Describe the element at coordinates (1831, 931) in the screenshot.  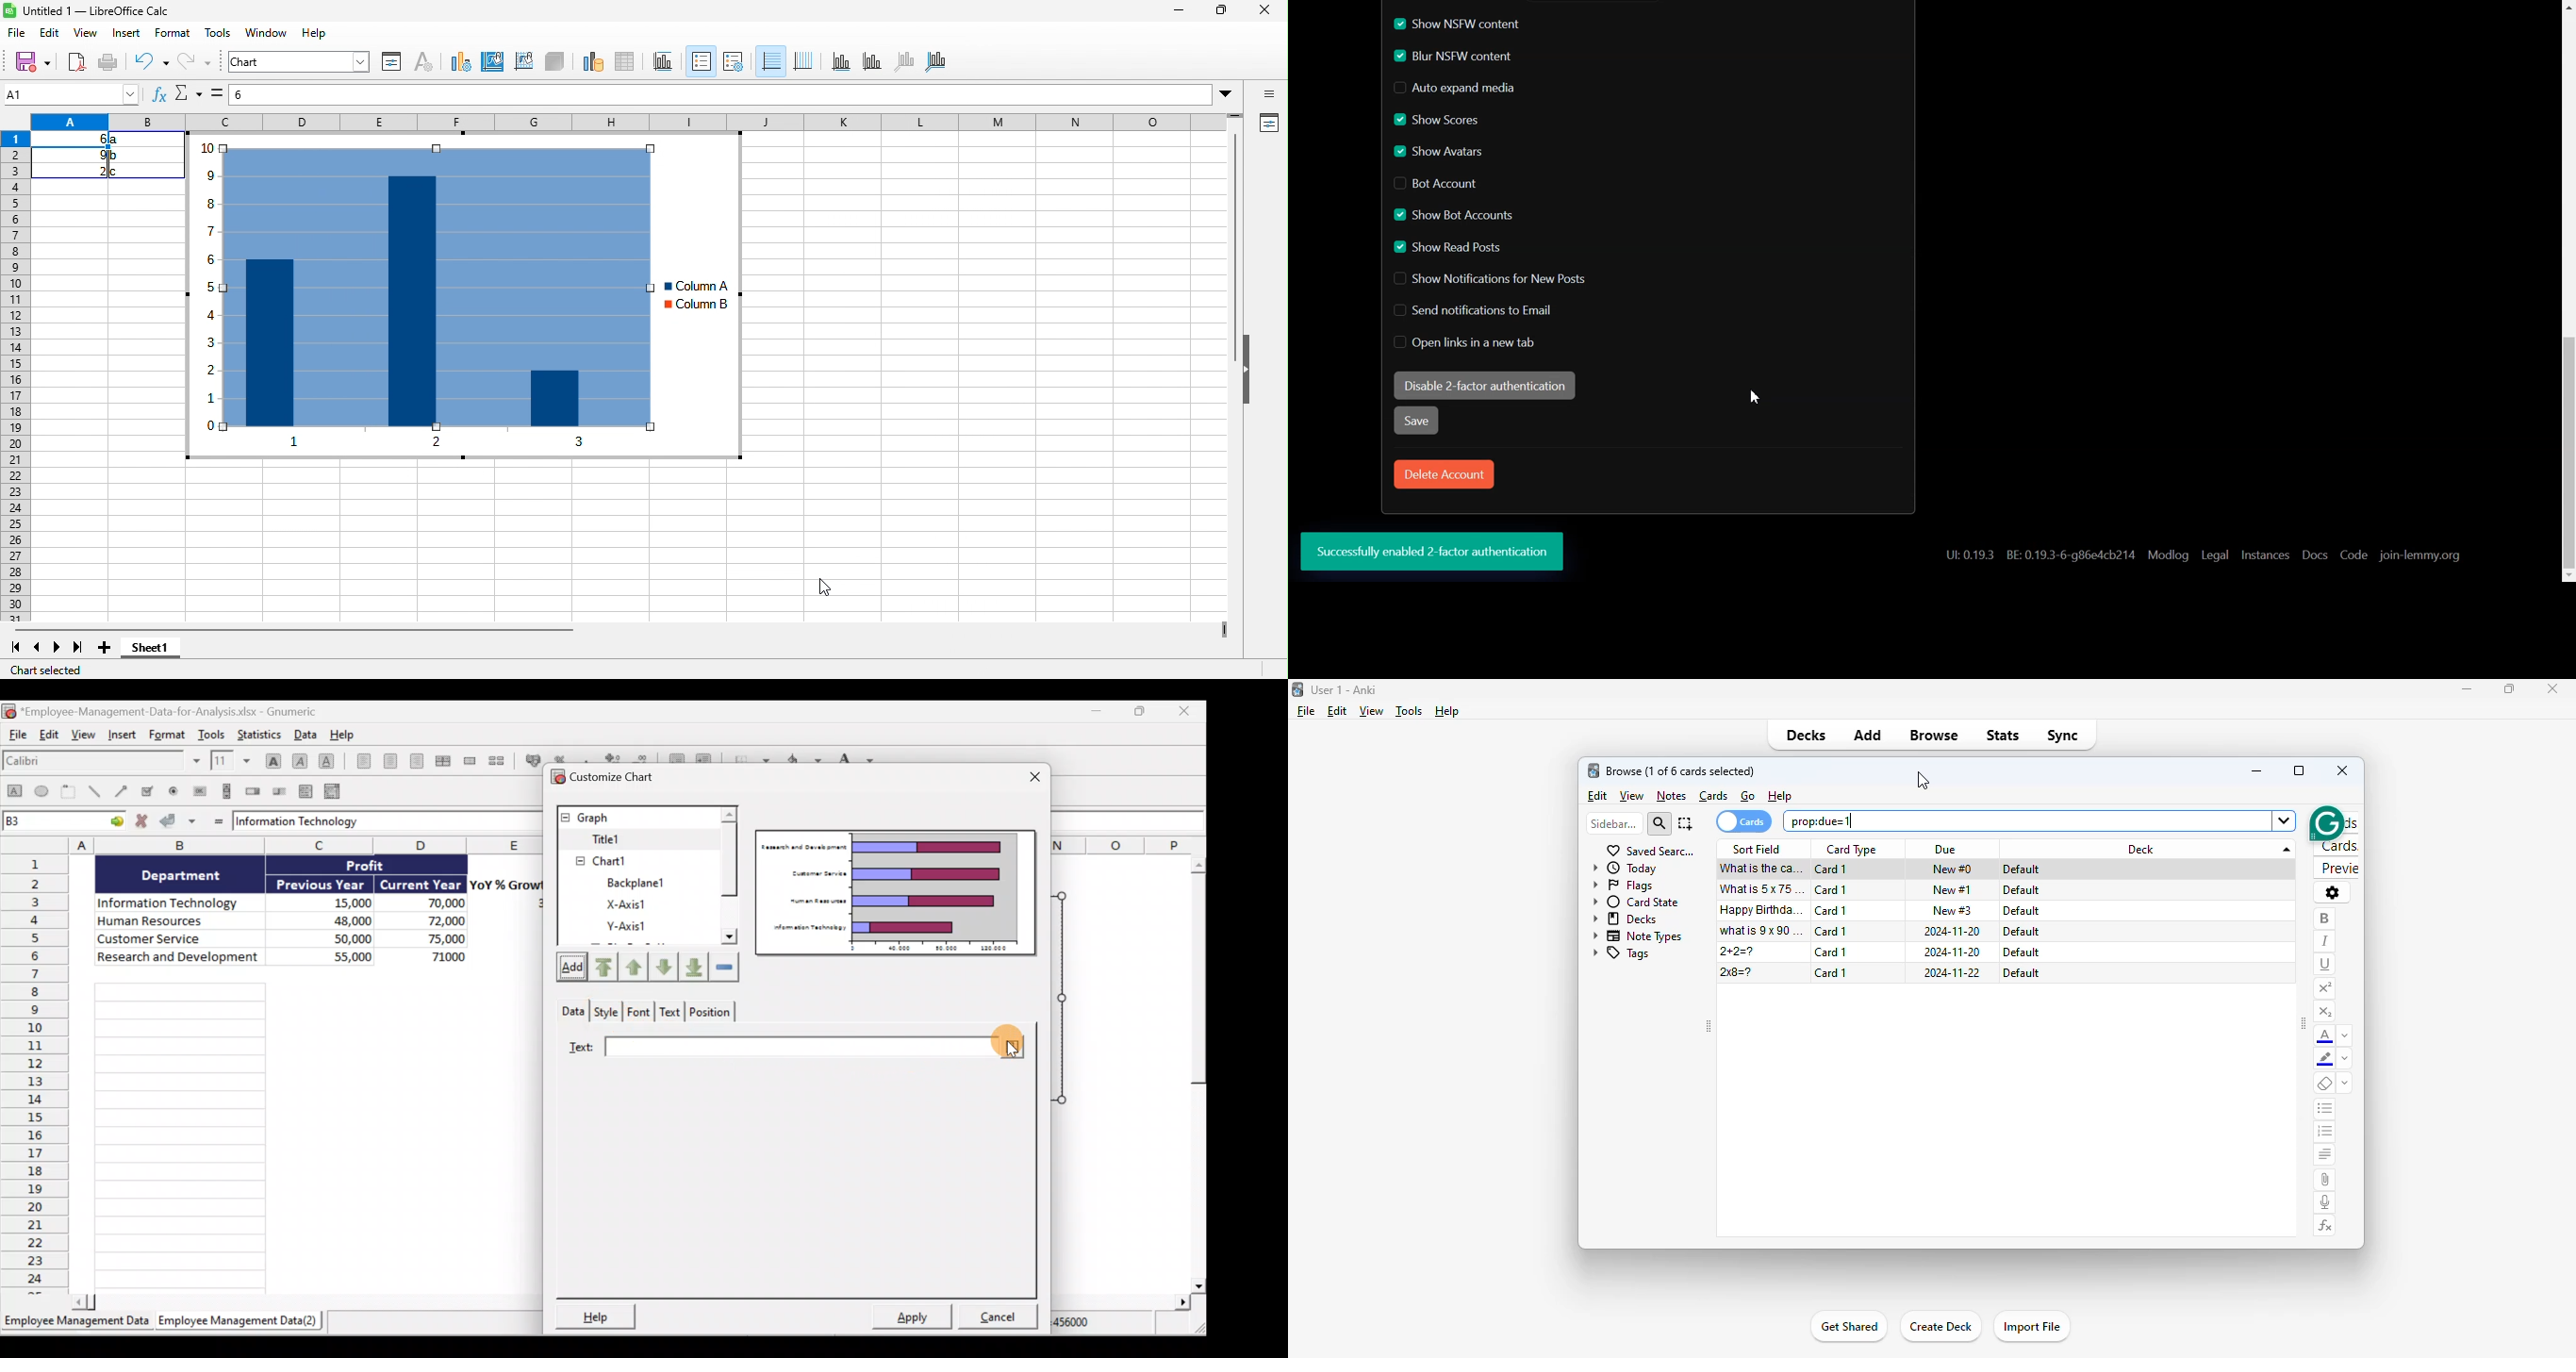
I see `card 1` at that location.